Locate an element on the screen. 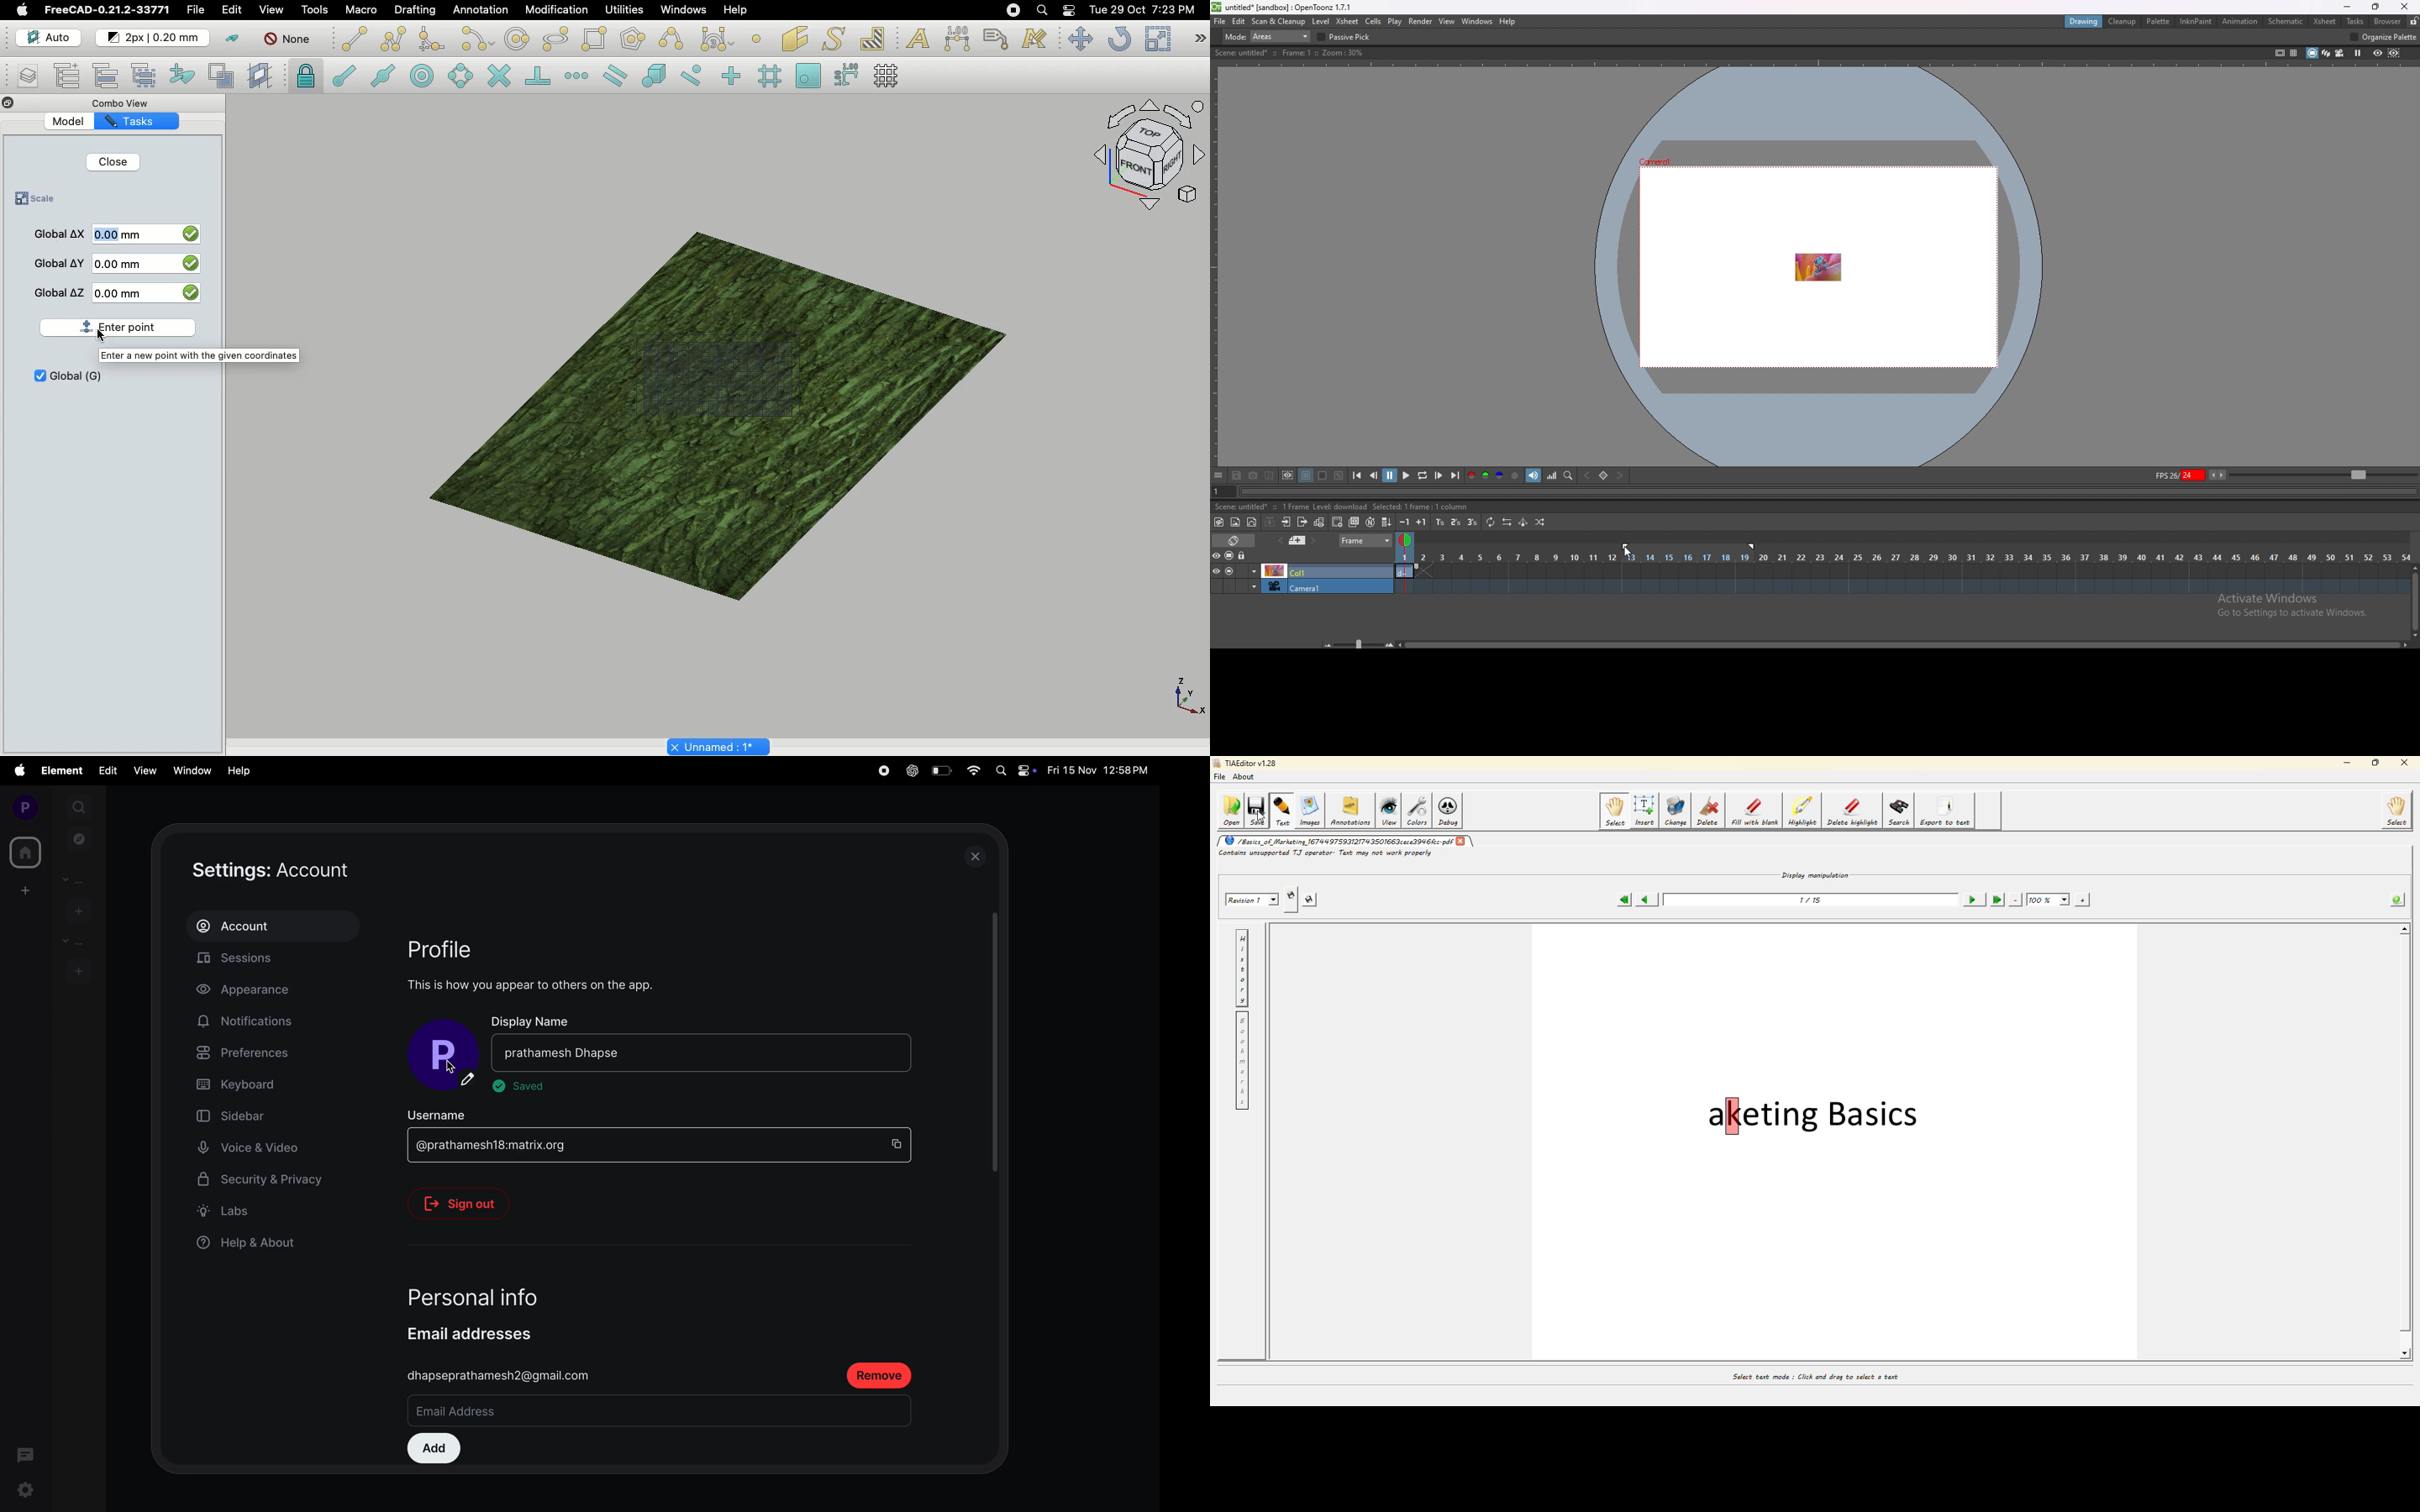 The width and height of the screenshot is (2436, 1512). inknpaint is located at coordinates (2196, 21).